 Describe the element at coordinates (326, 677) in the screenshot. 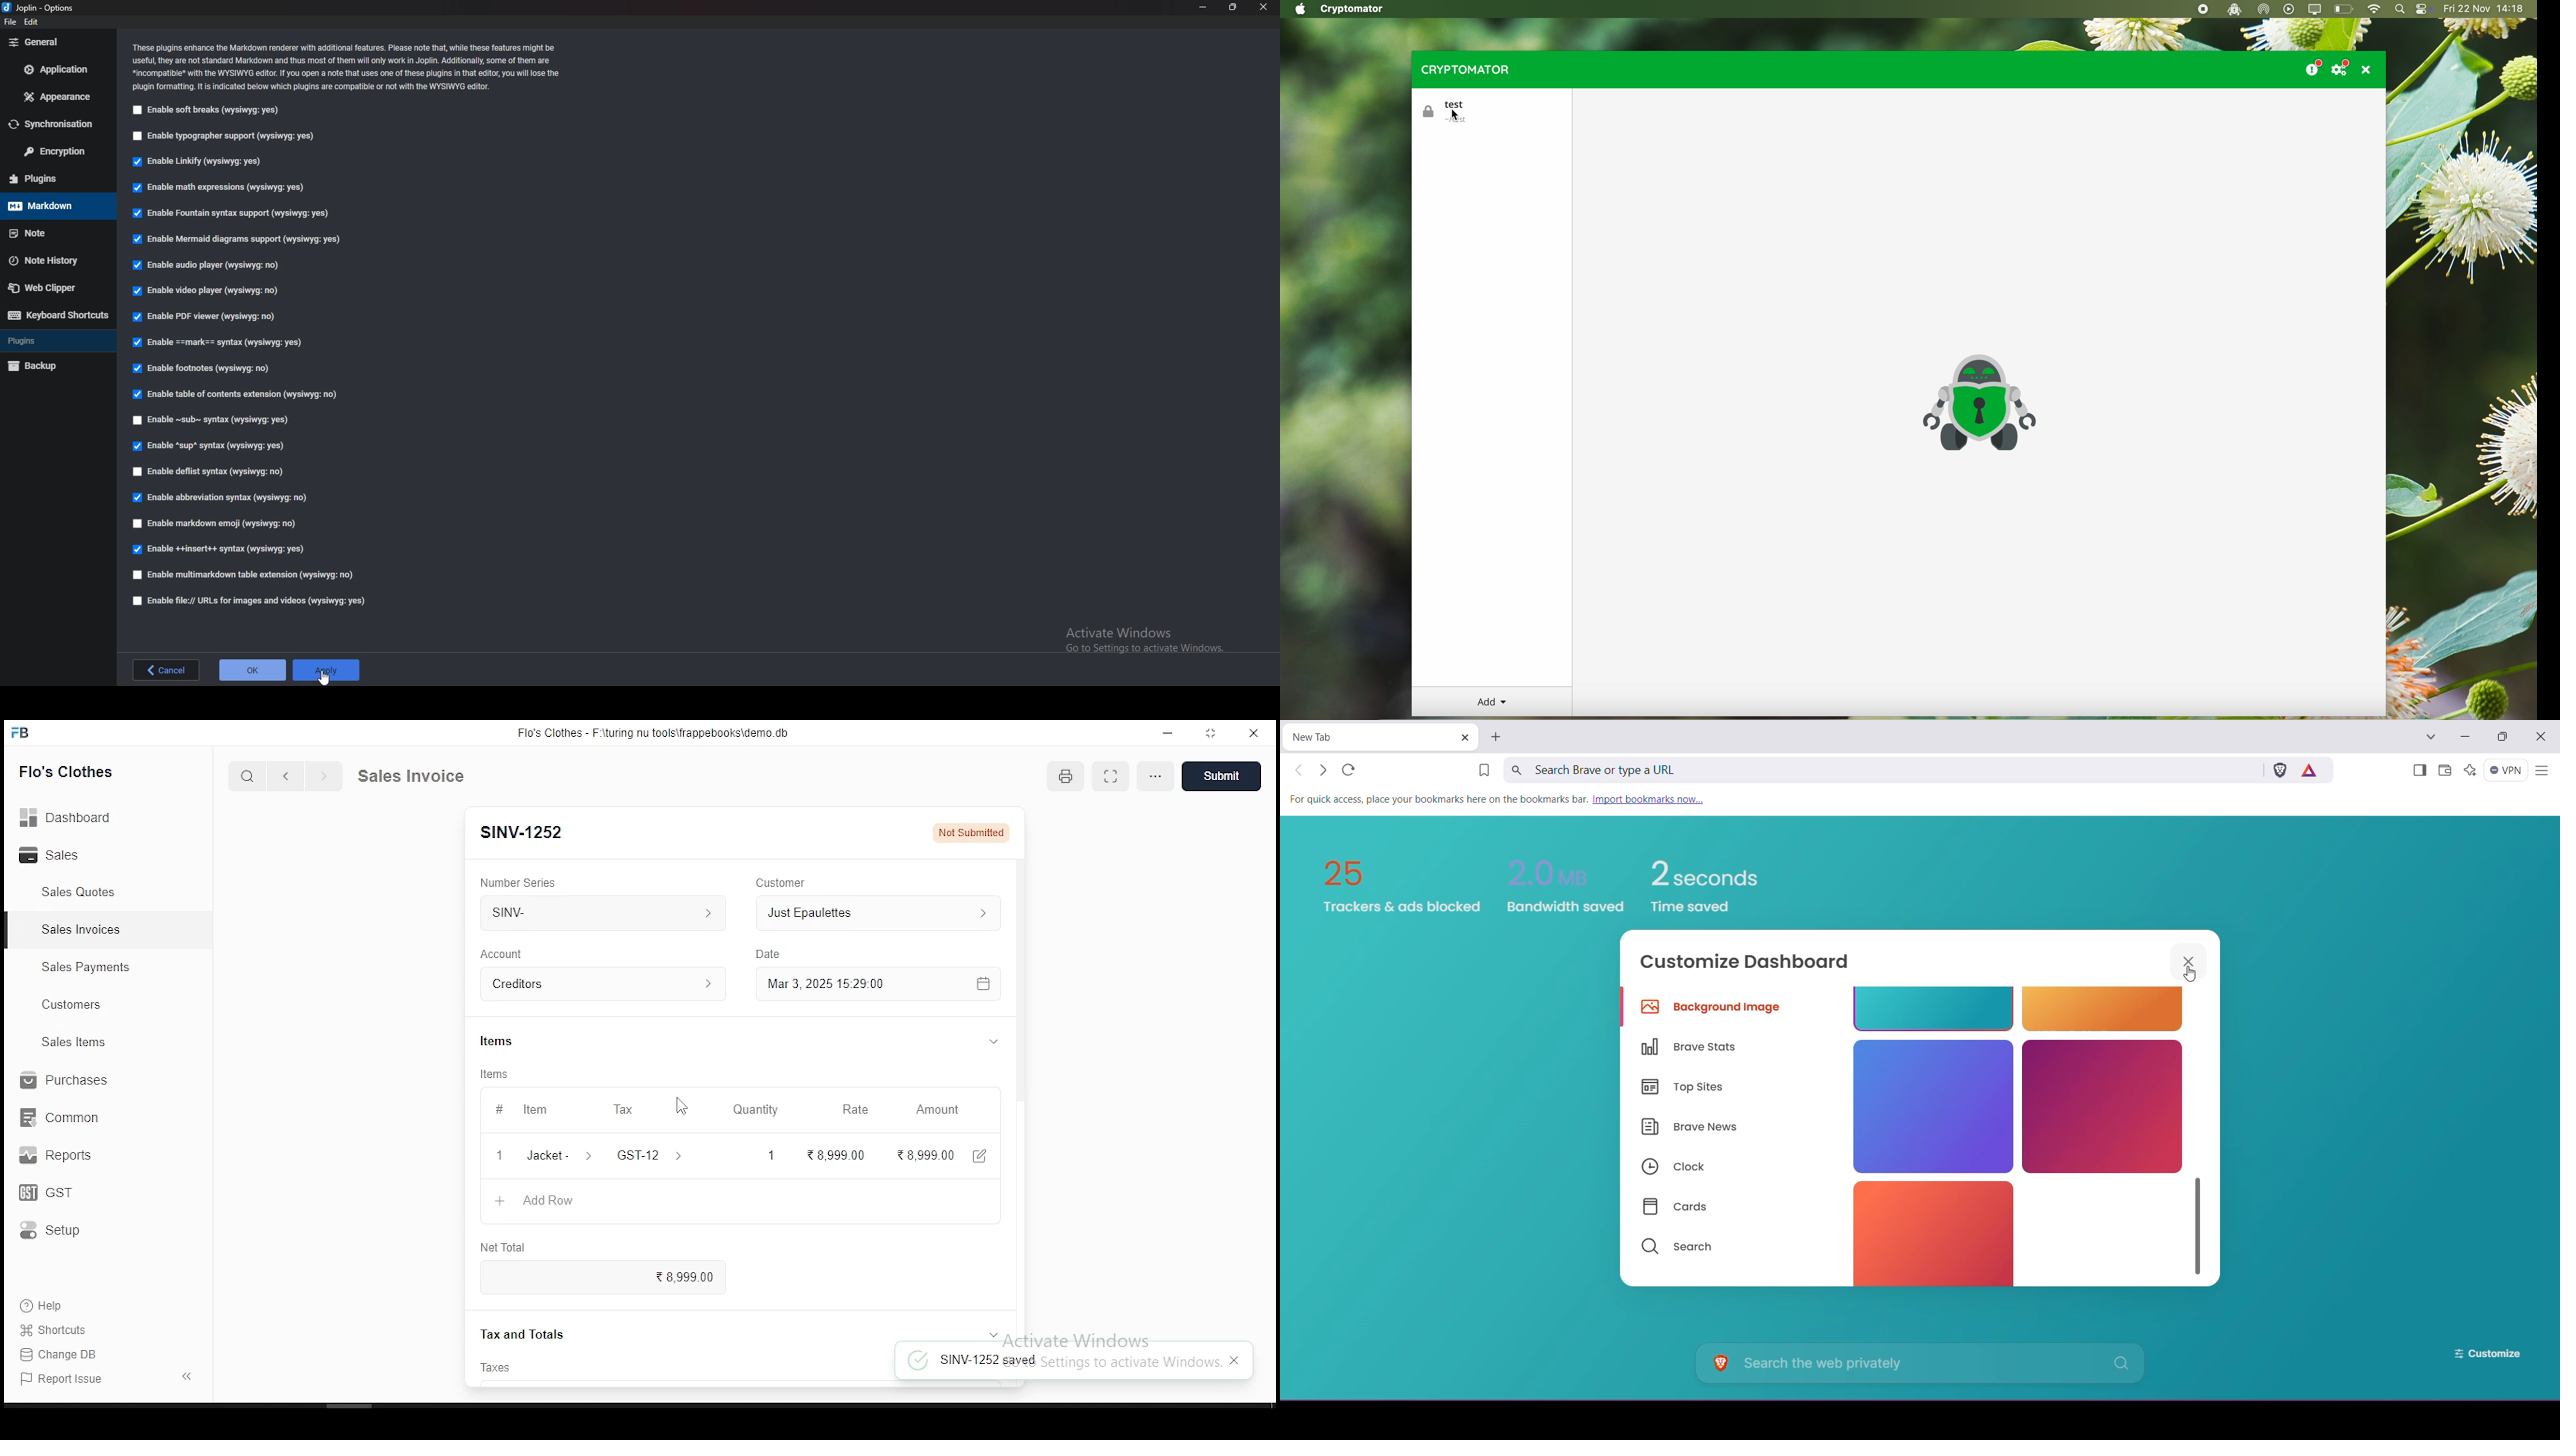

I see `cursor` at that location.